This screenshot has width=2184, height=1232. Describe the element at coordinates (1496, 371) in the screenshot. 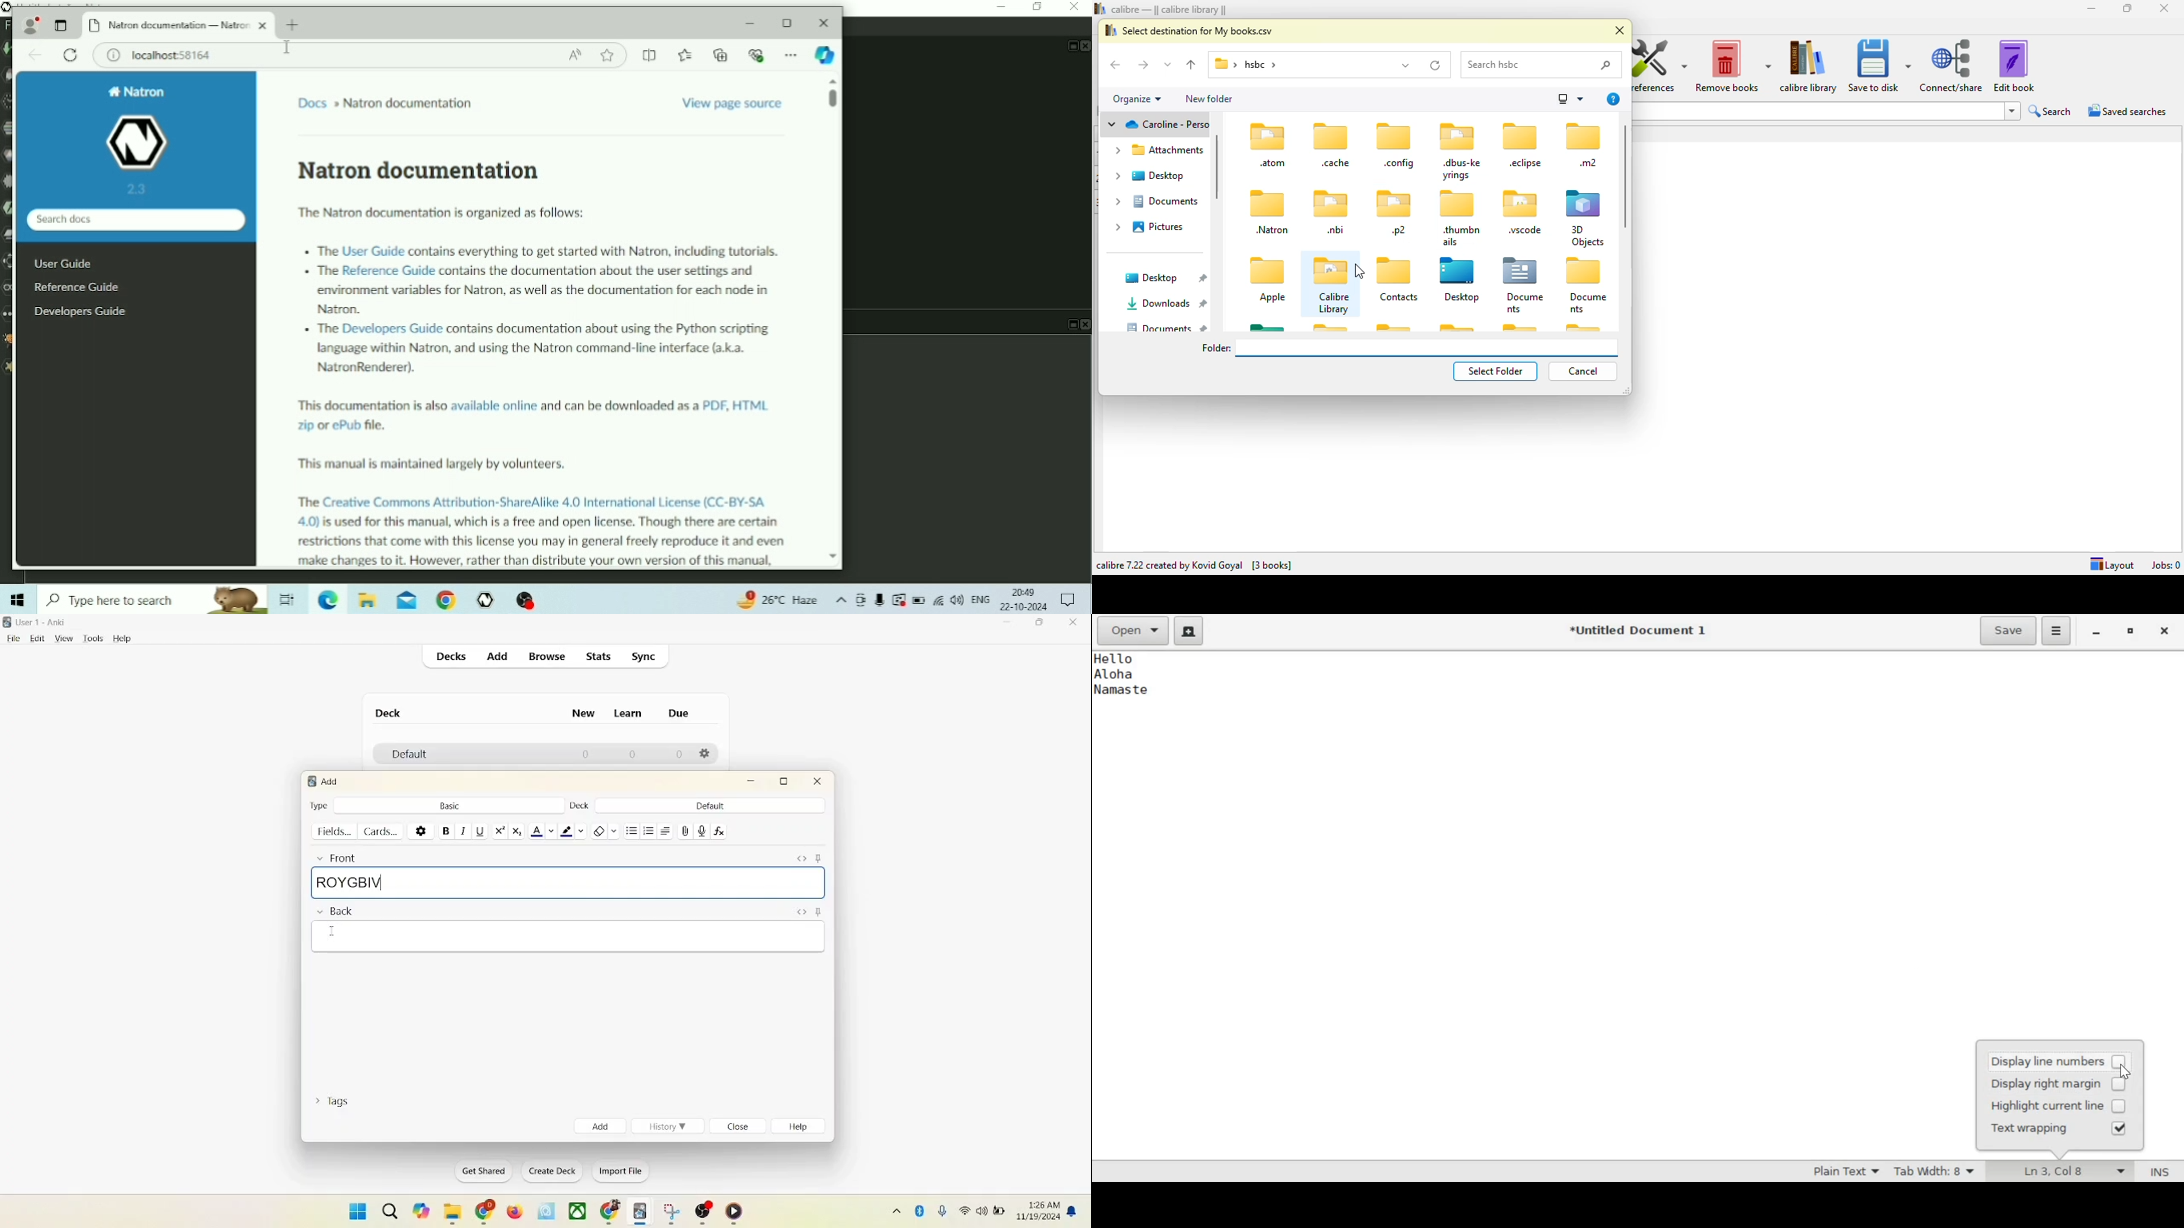

I see `select folder` at that location.